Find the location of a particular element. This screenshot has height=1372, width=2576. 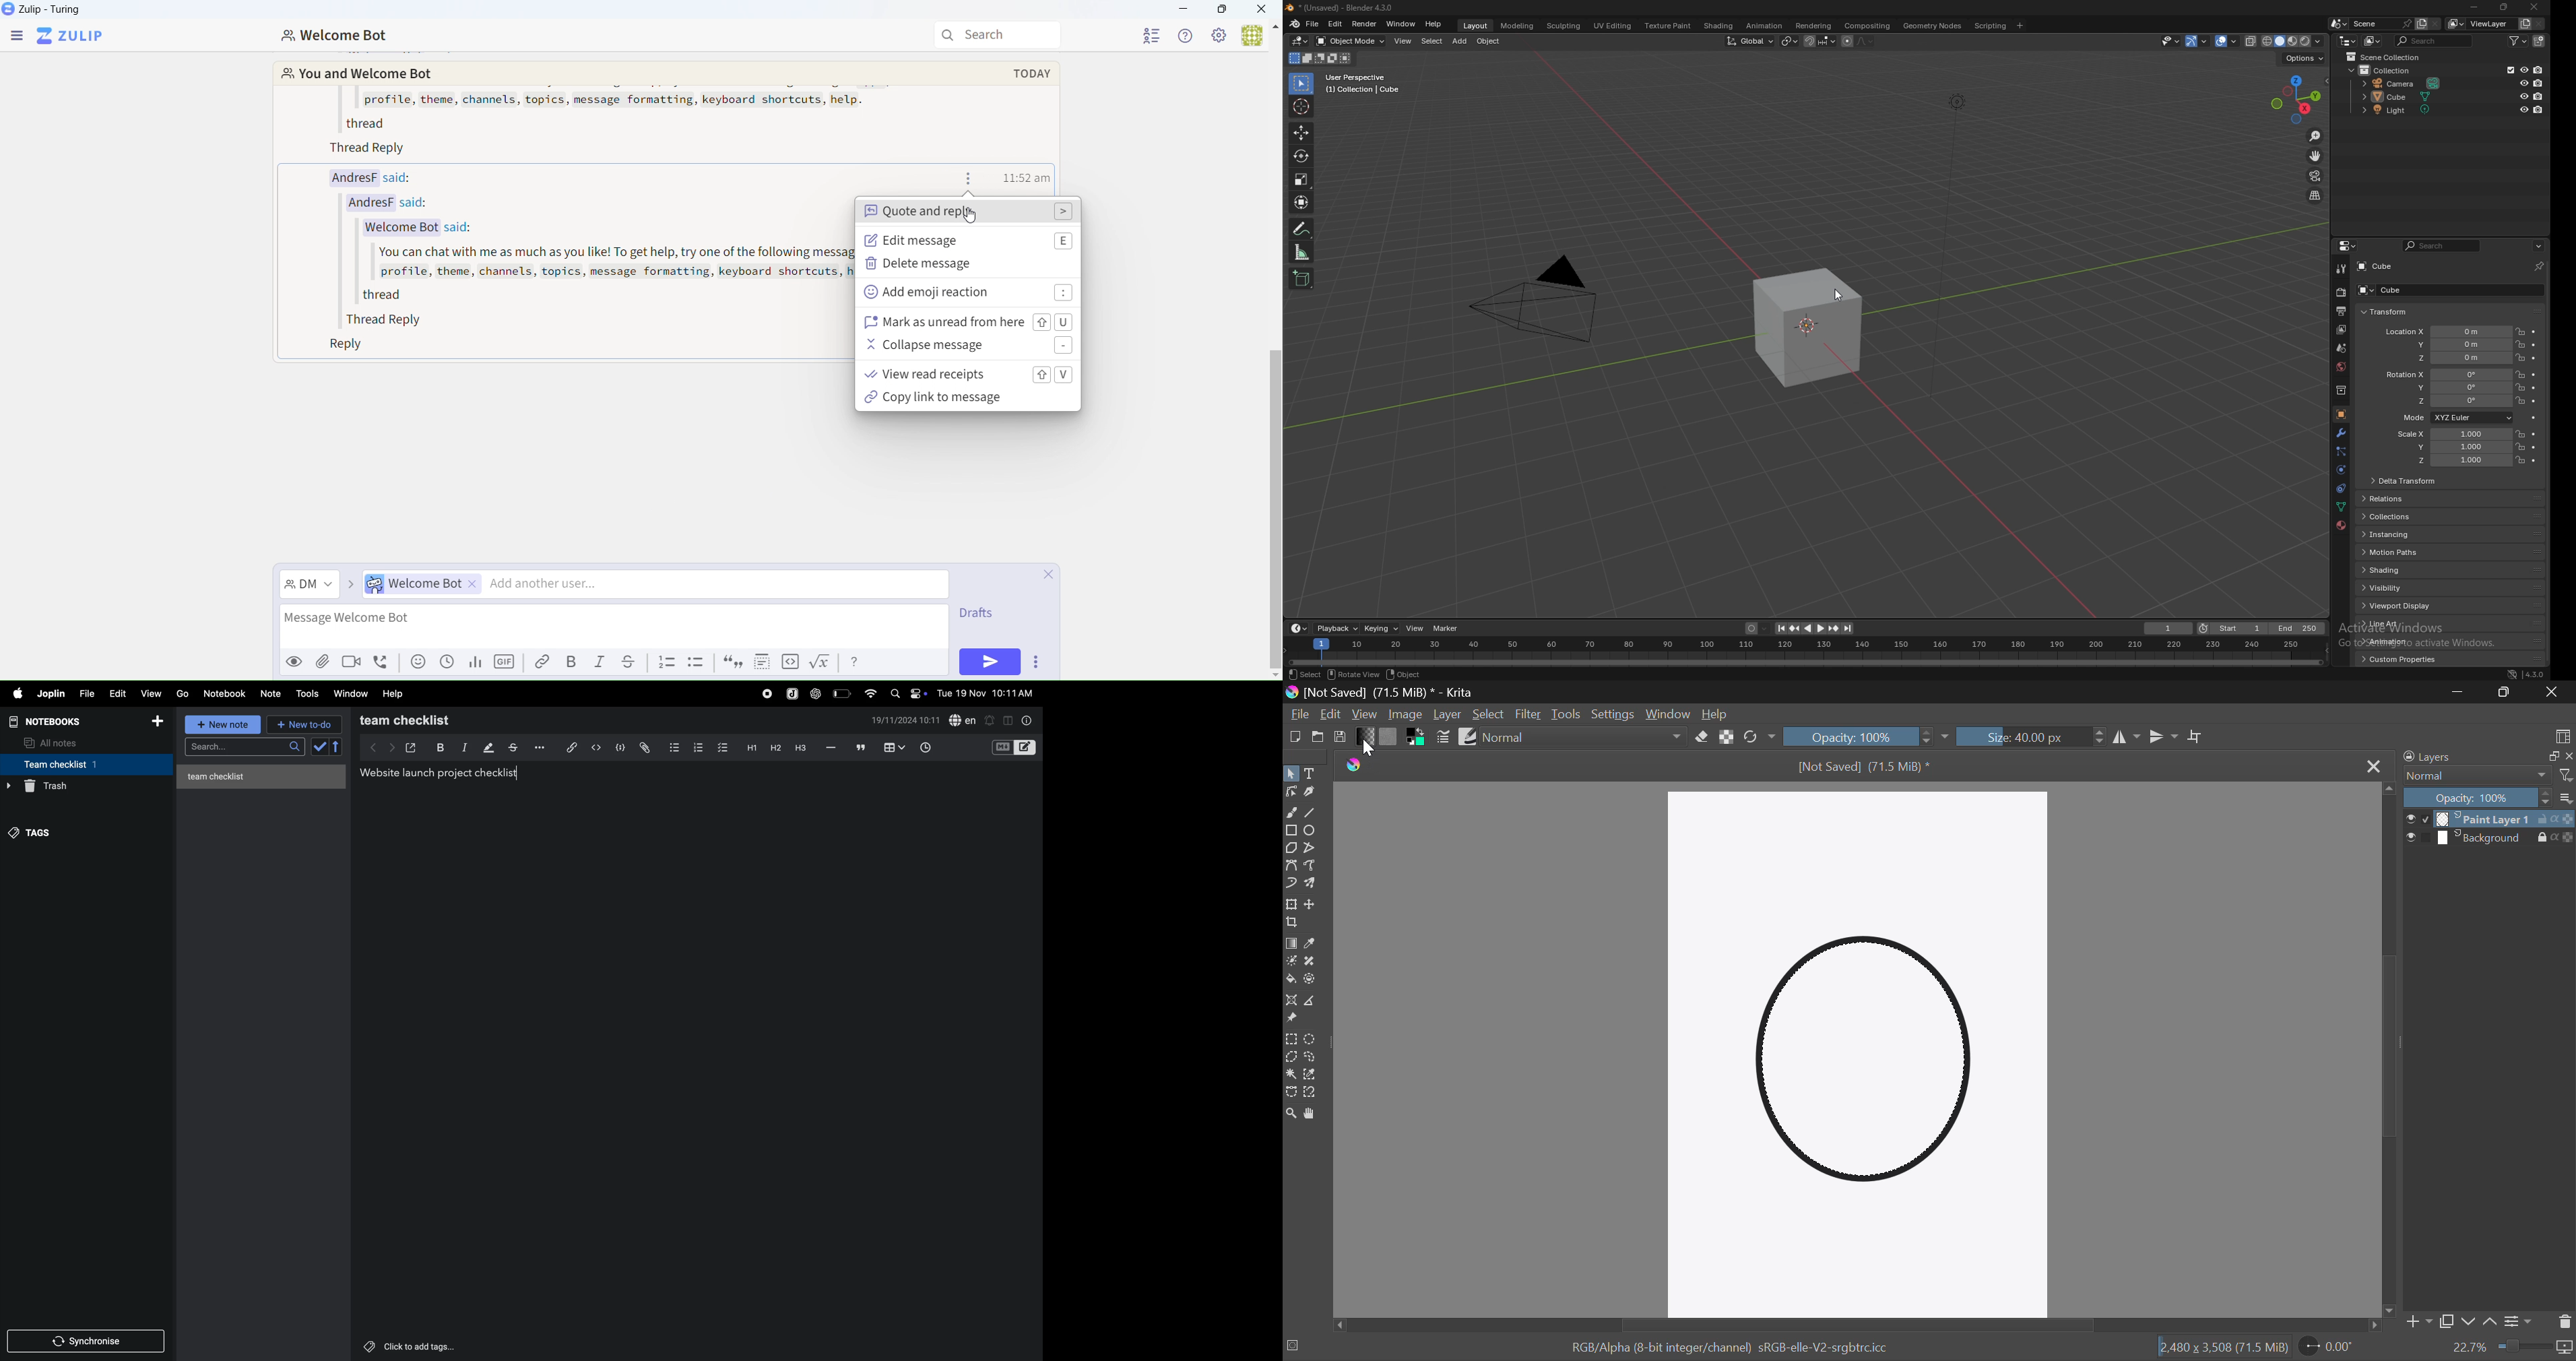

Welcome Bot said: is located at coordinates (415, 228).